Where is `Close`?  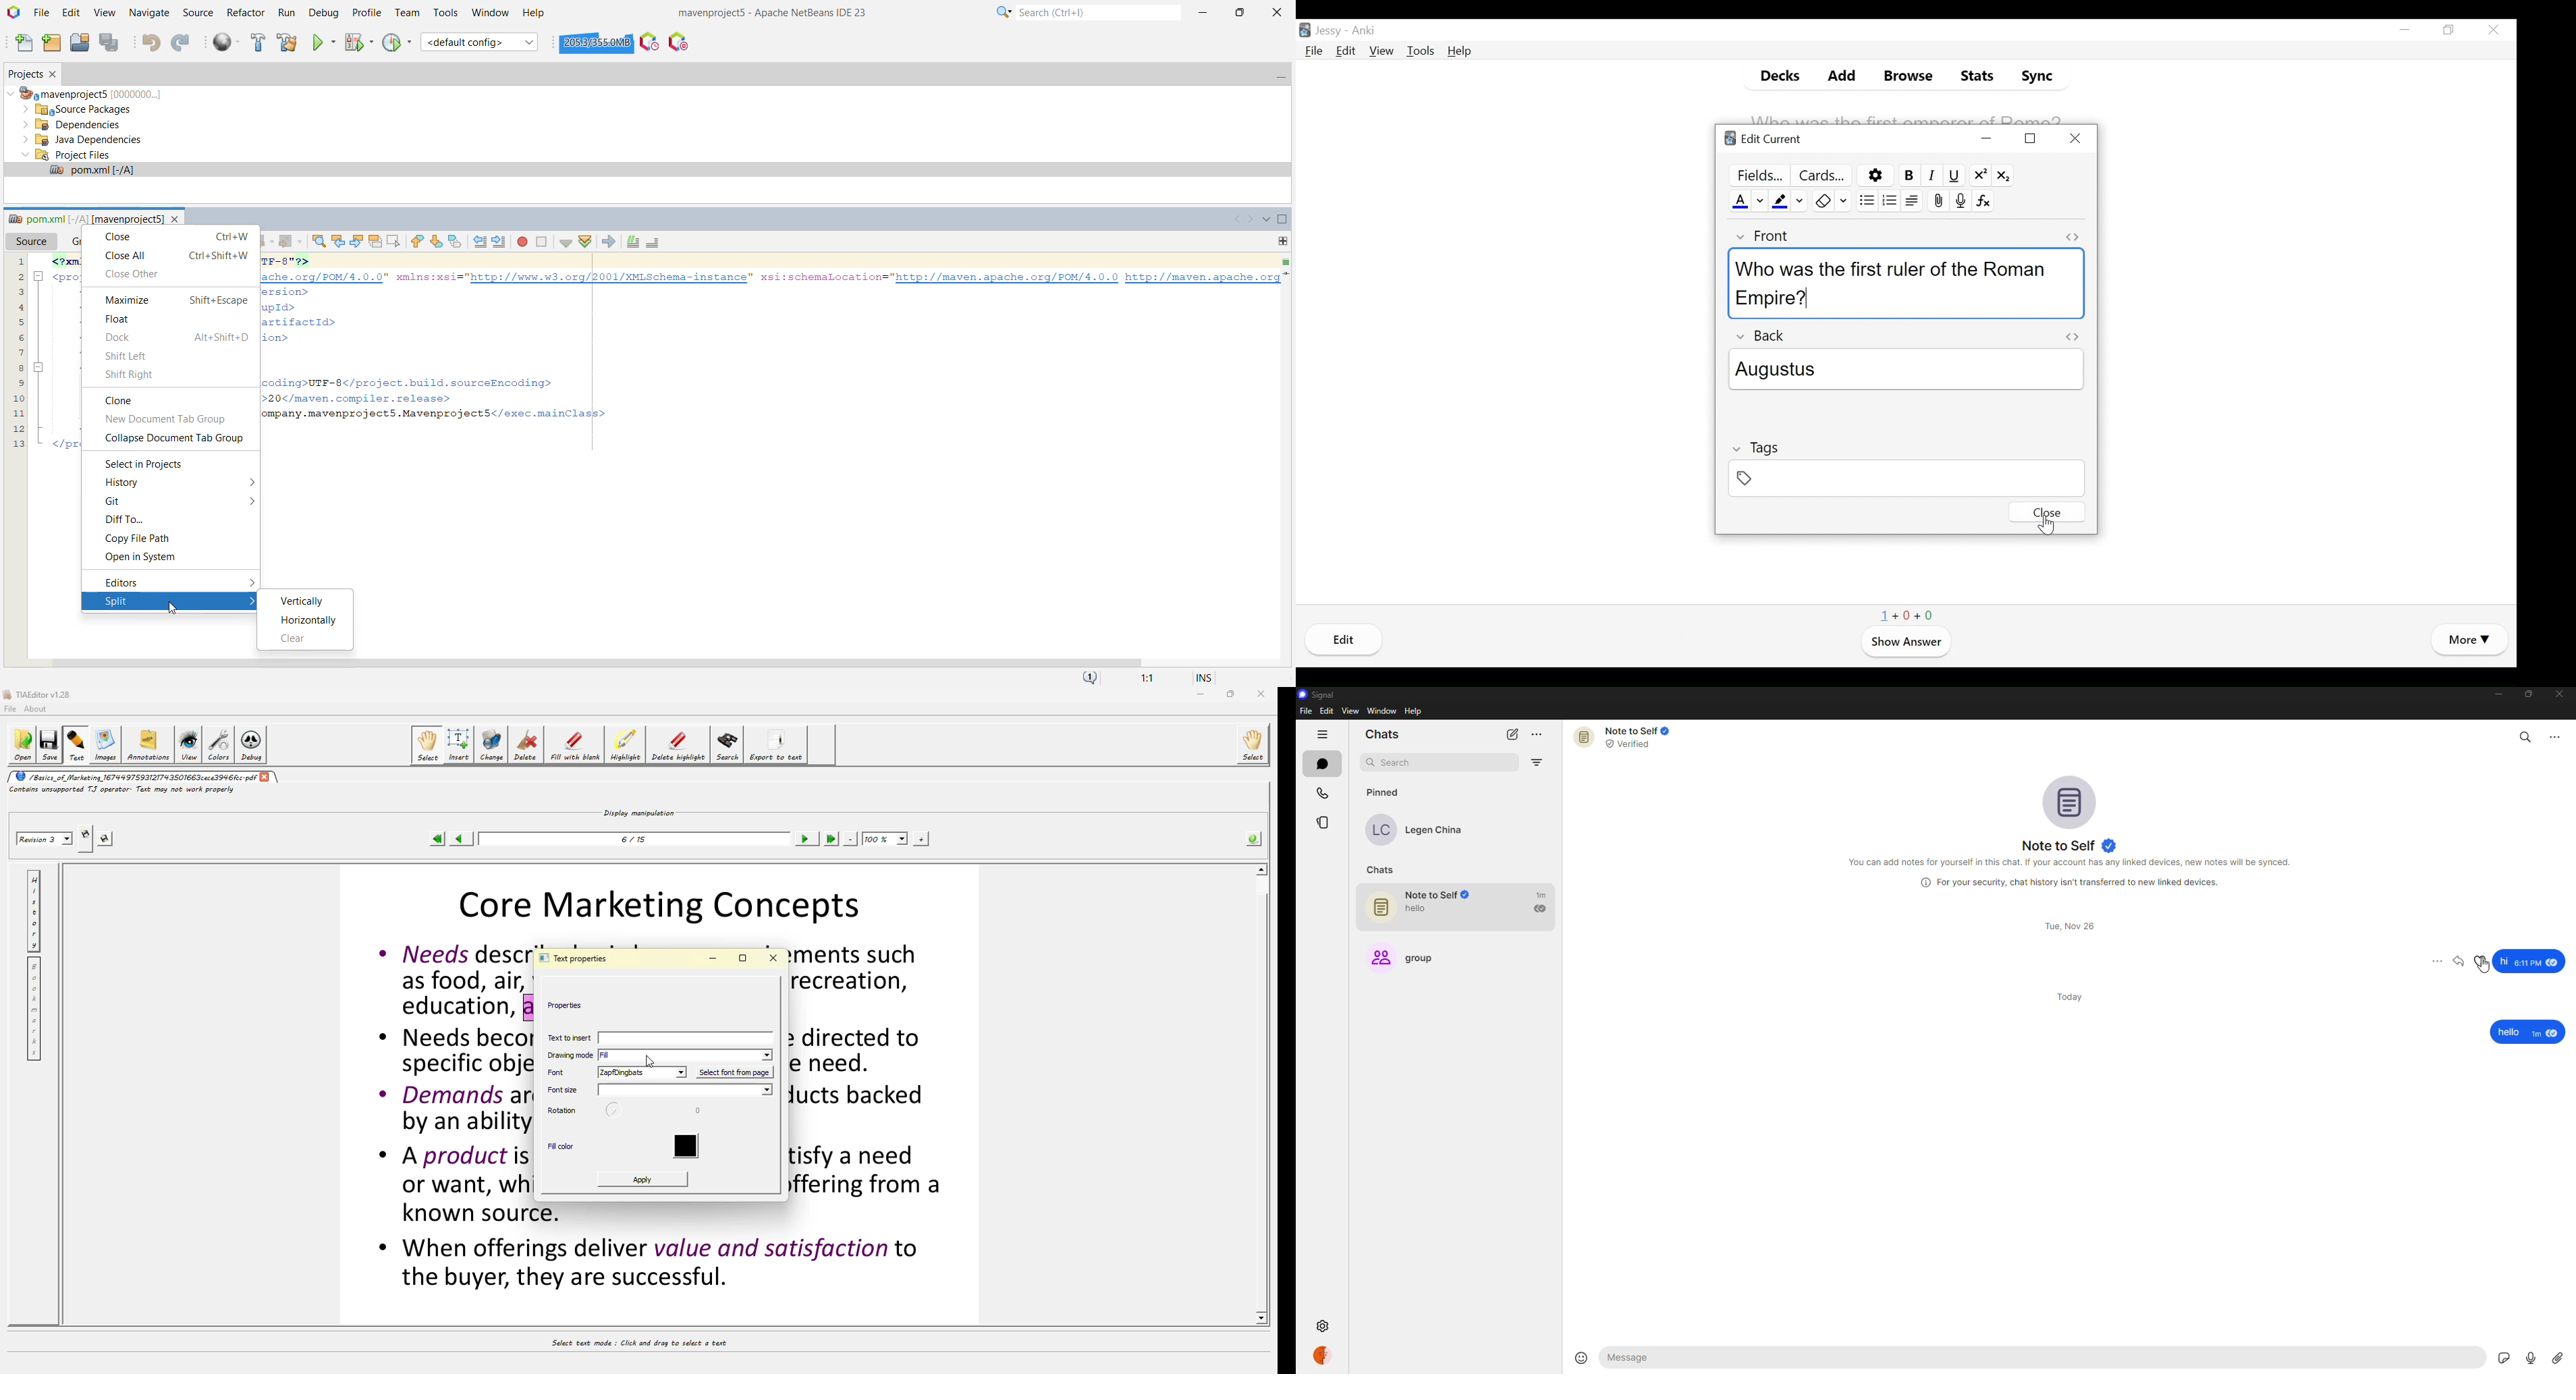 Close is located at coordinates (2075, 139).